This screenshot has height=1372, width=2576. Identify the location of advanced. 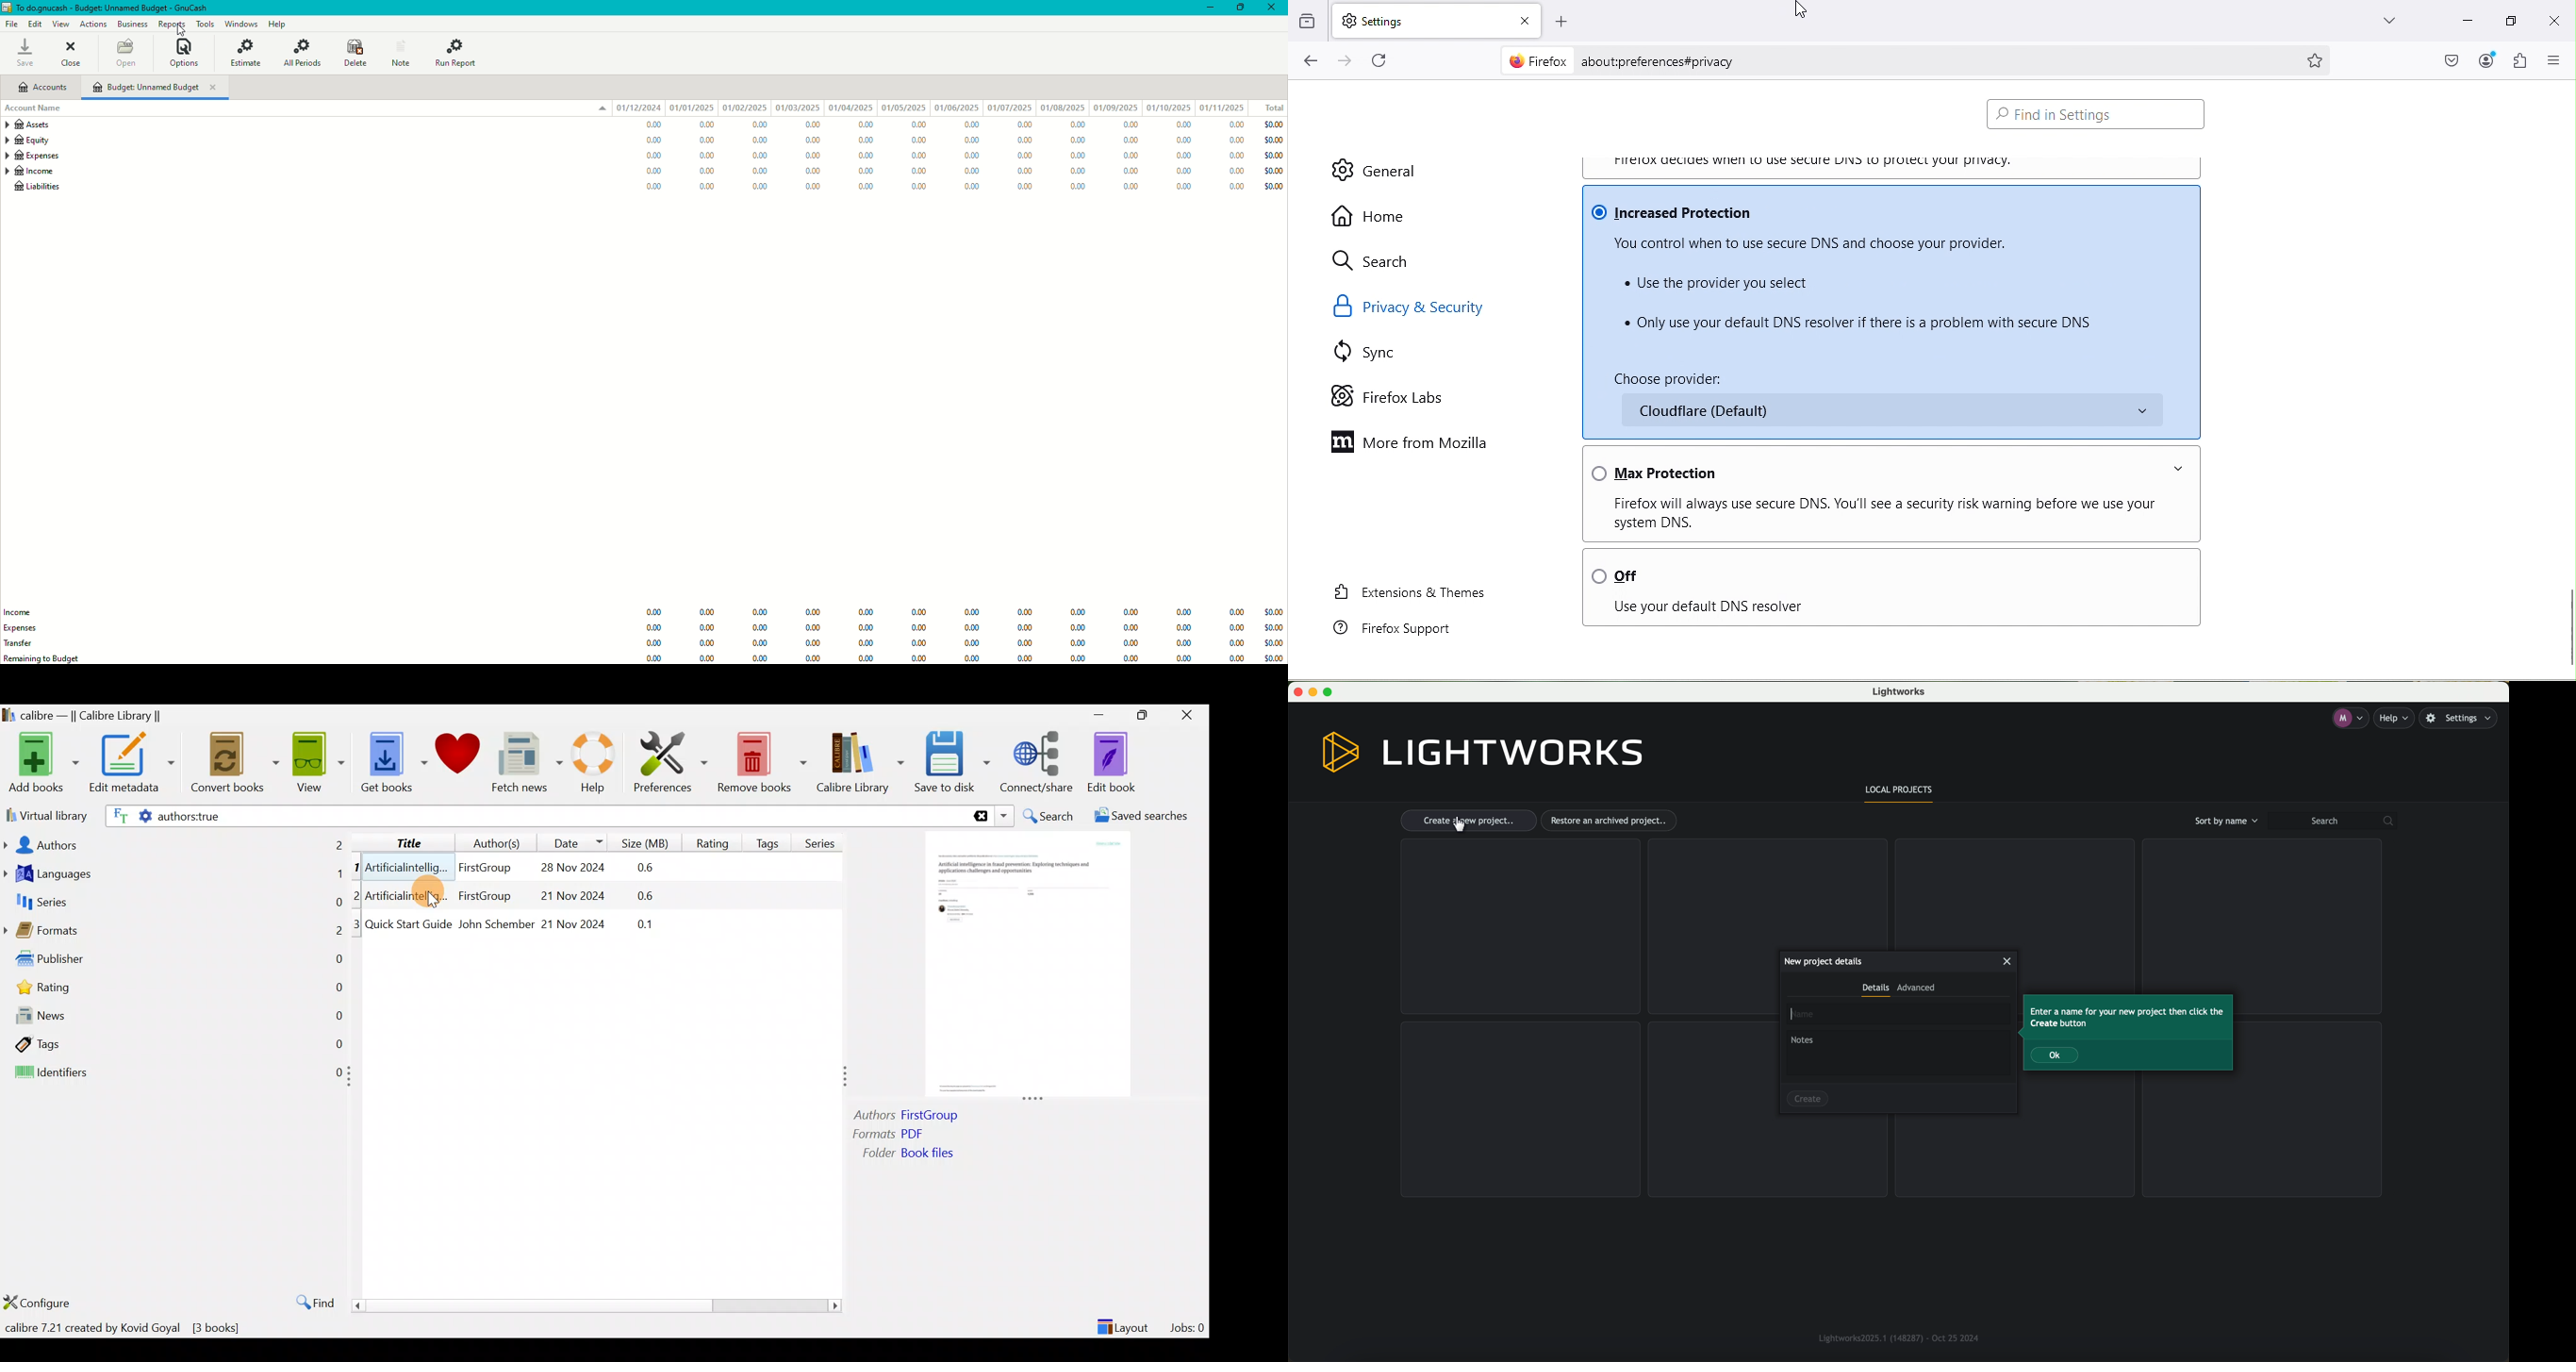
(1916, 990).